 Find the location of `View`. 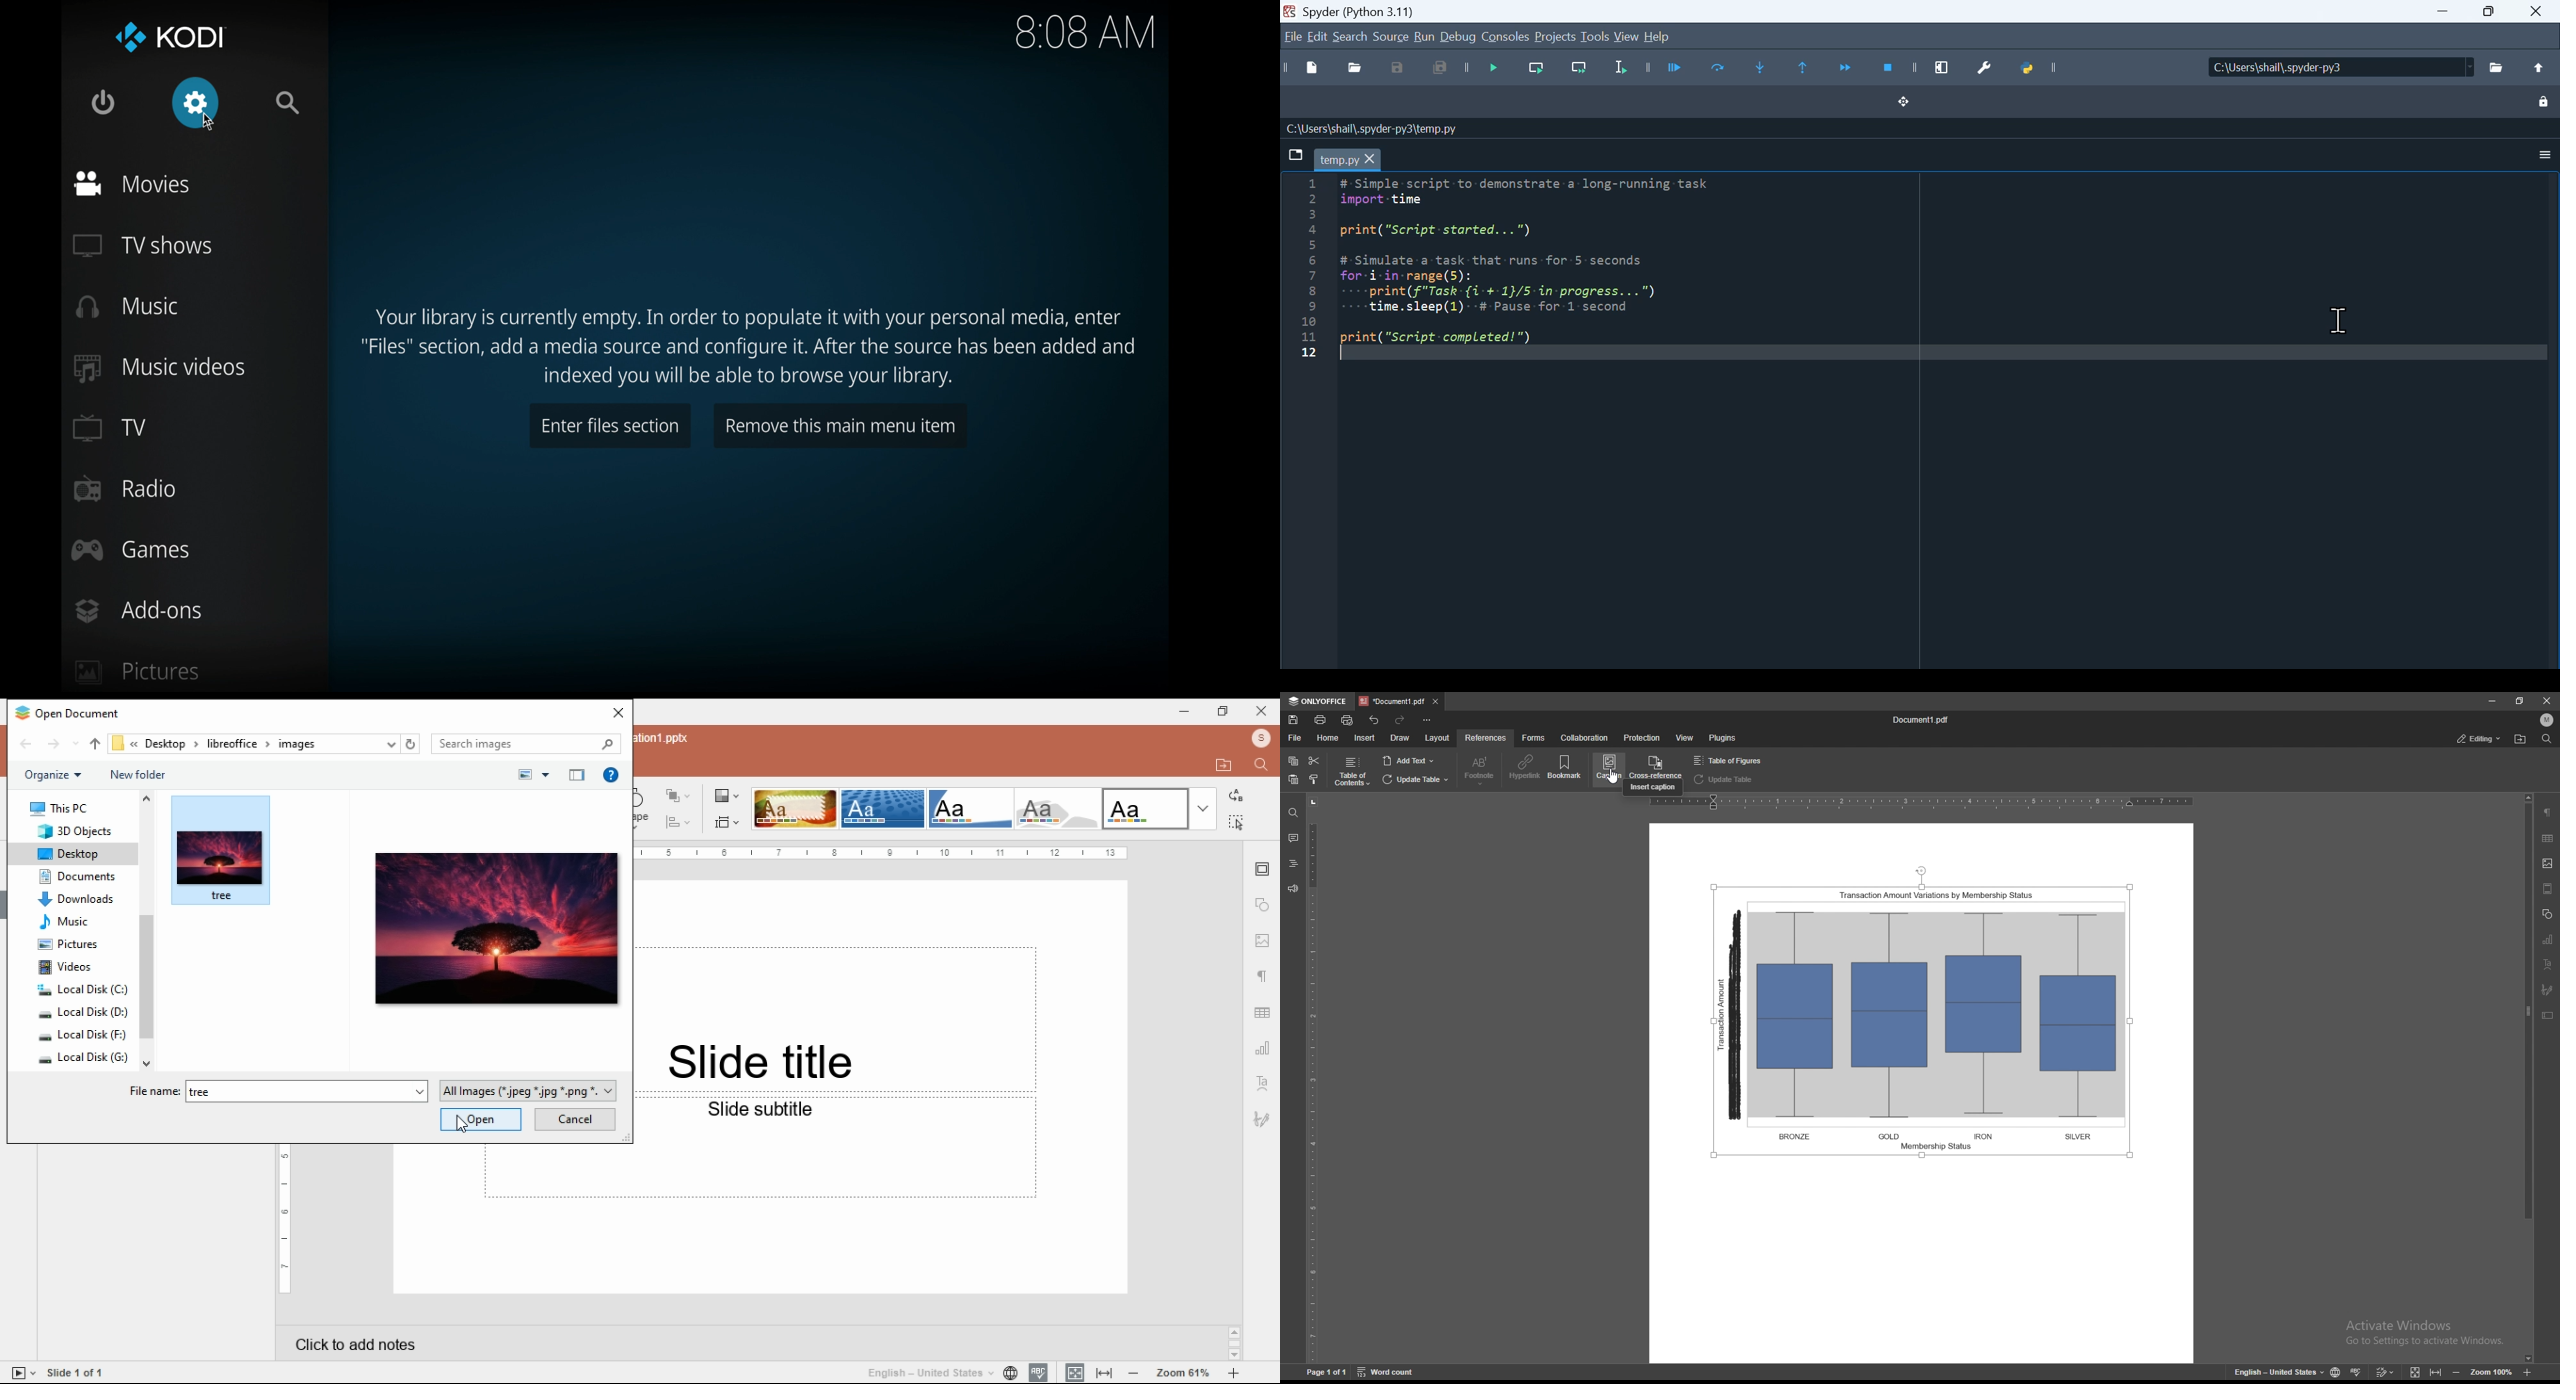

View is located at coordinates (1627, 35).